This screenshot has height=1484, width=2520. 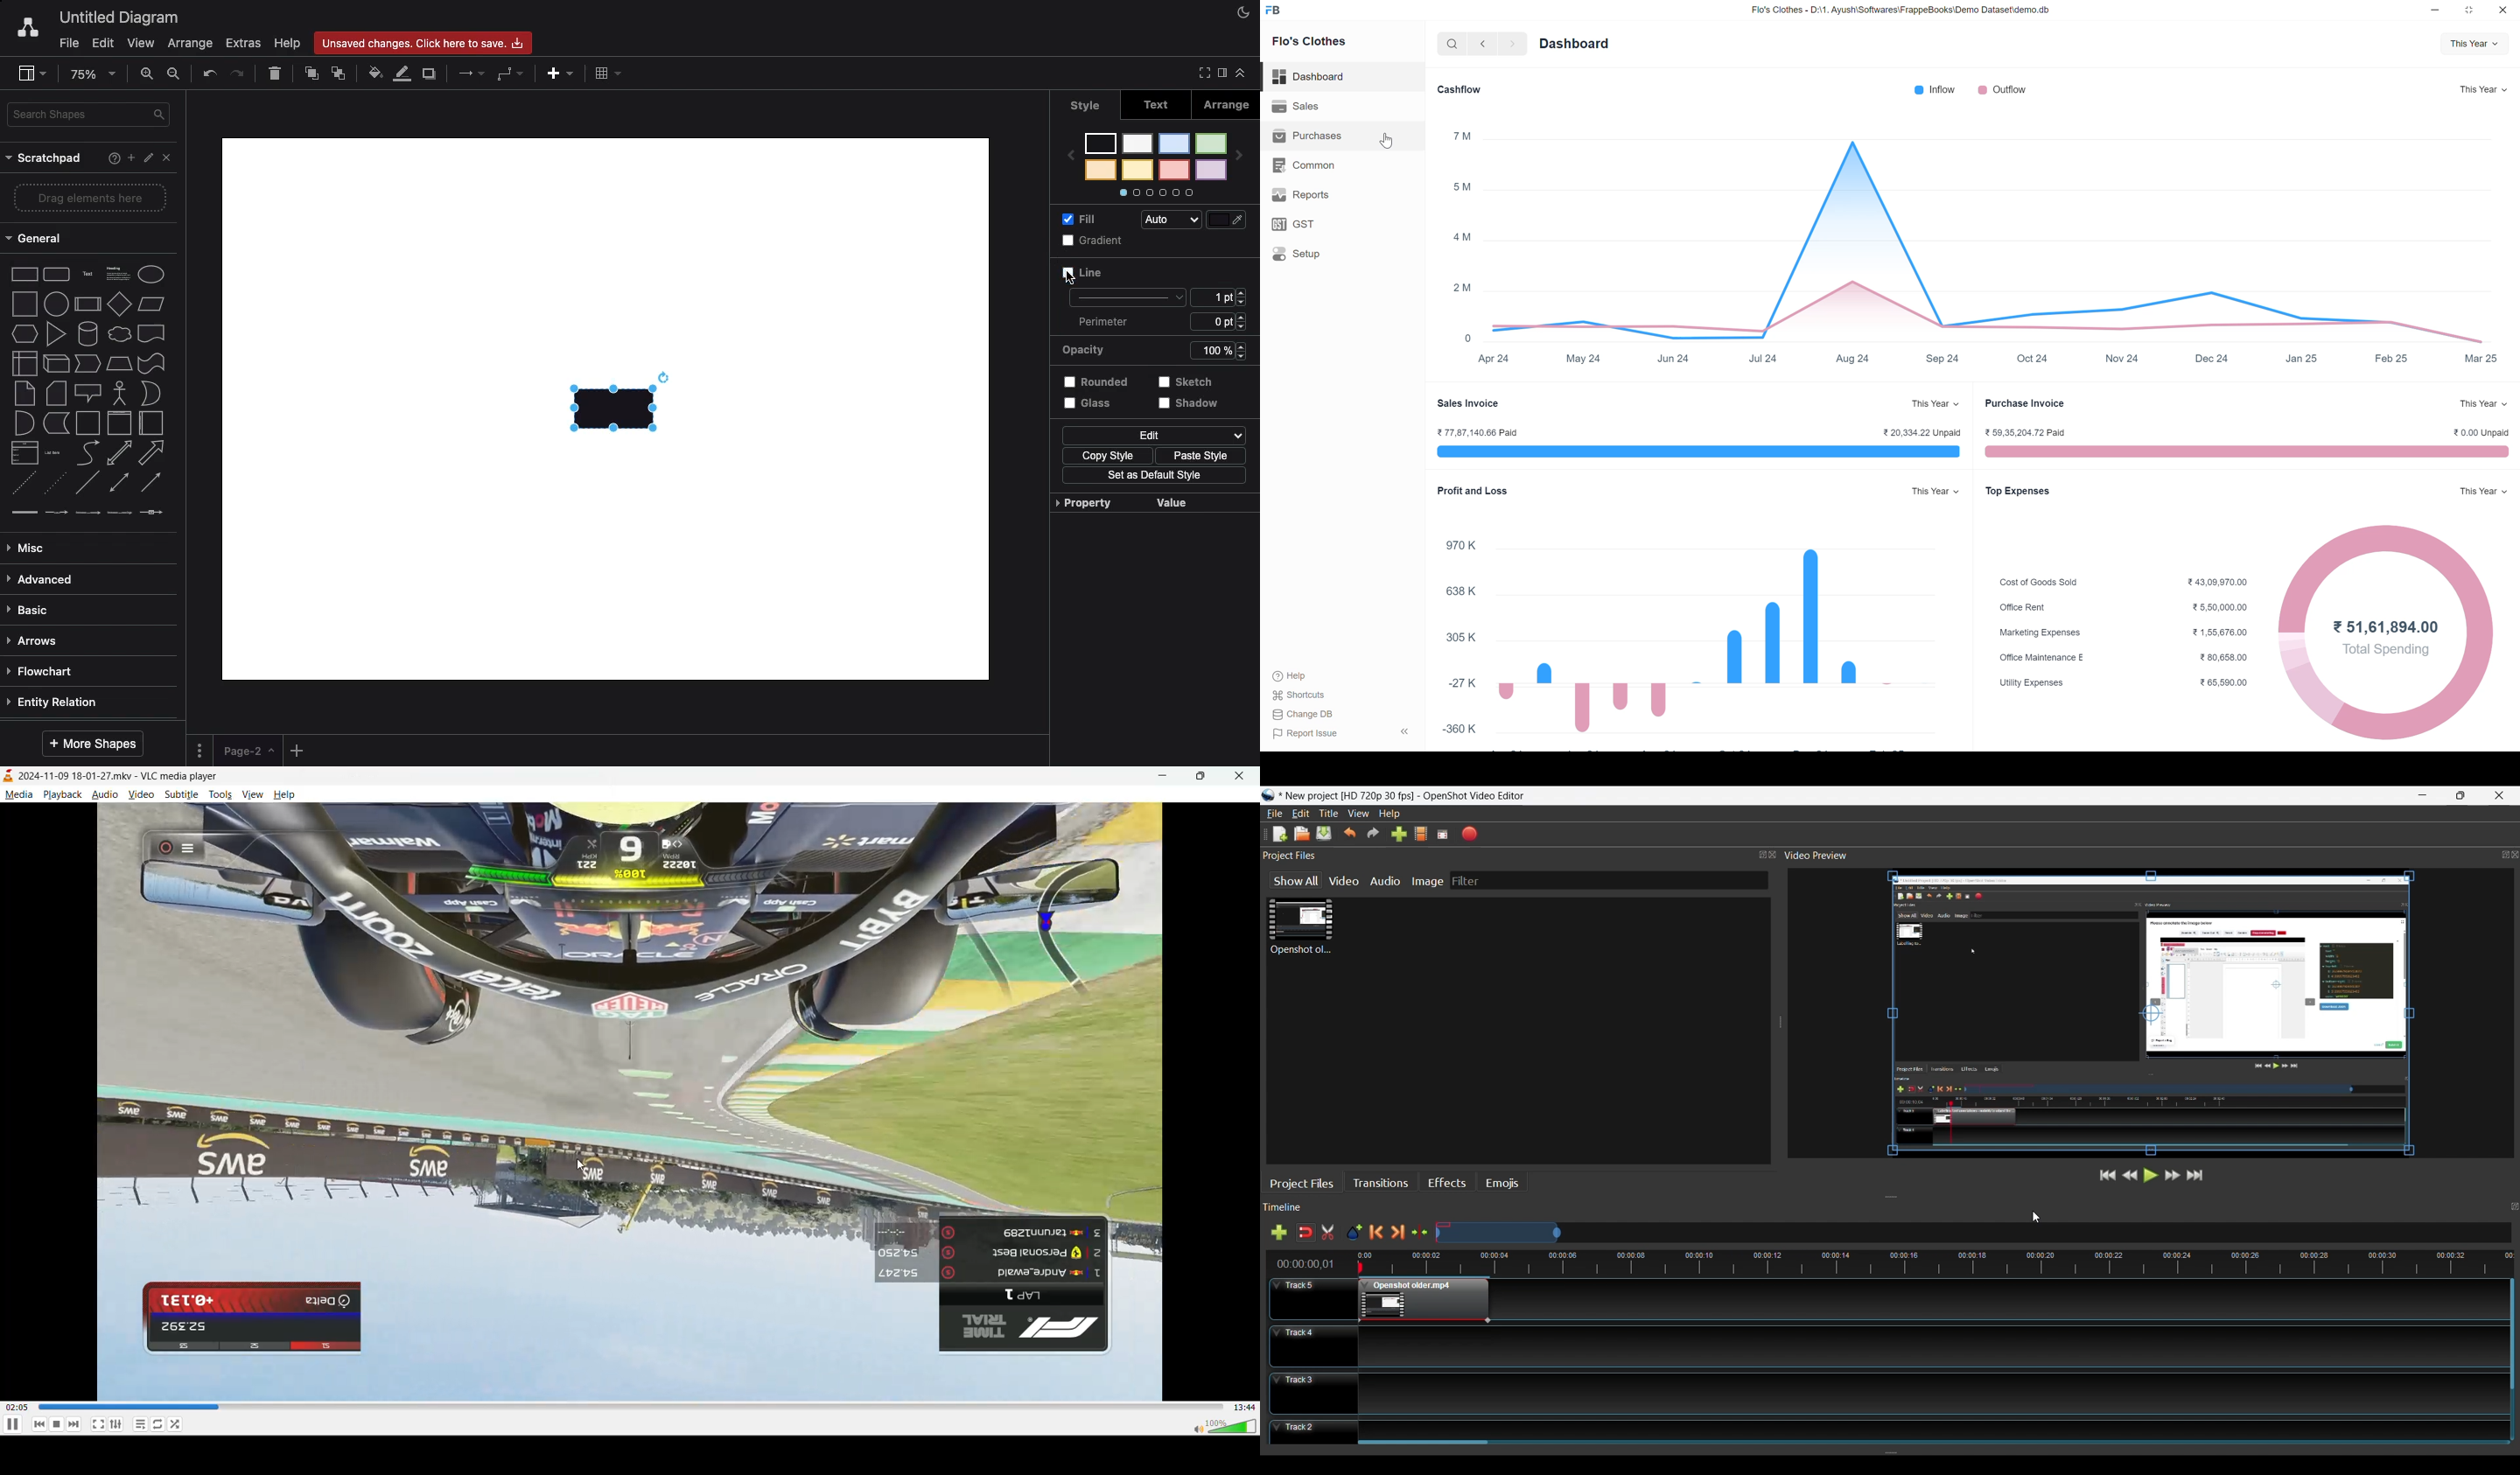 What do you see at coordinates (117, 1425) in the screenshot?
I see `settings` at bounding box center [117, 1425].